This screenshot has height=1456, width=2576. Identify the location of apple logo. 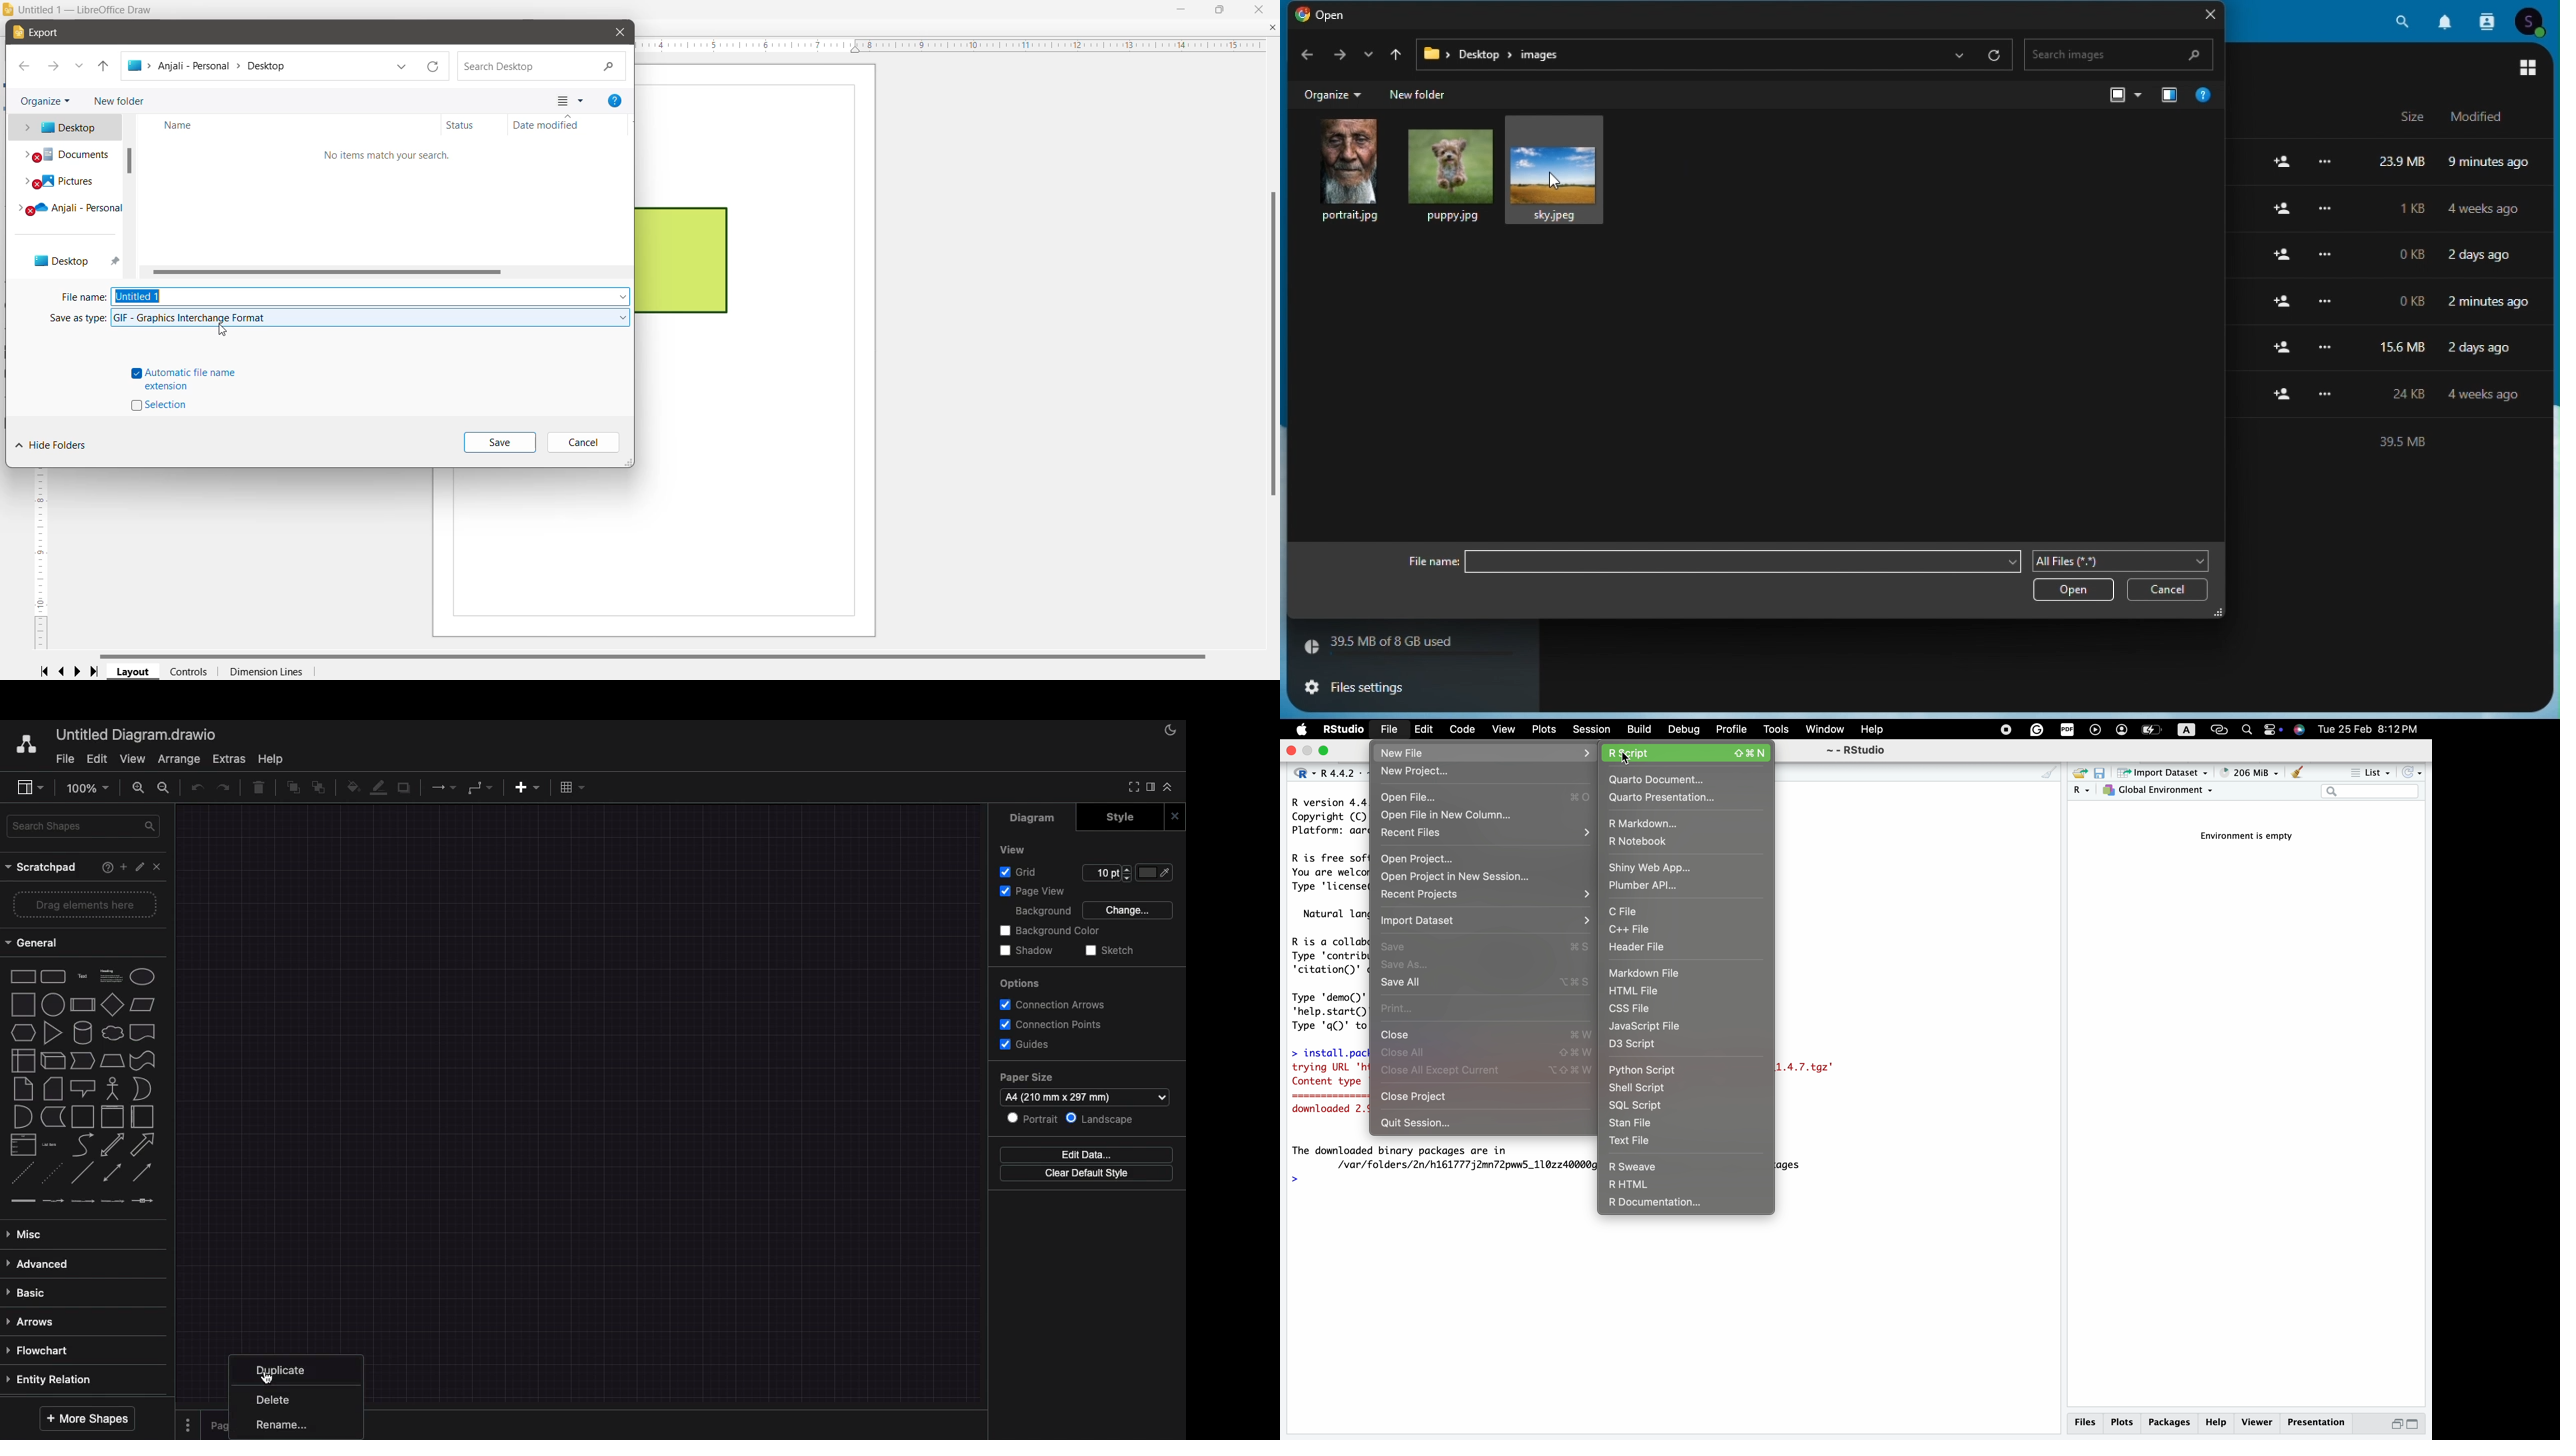
(1299, 730).